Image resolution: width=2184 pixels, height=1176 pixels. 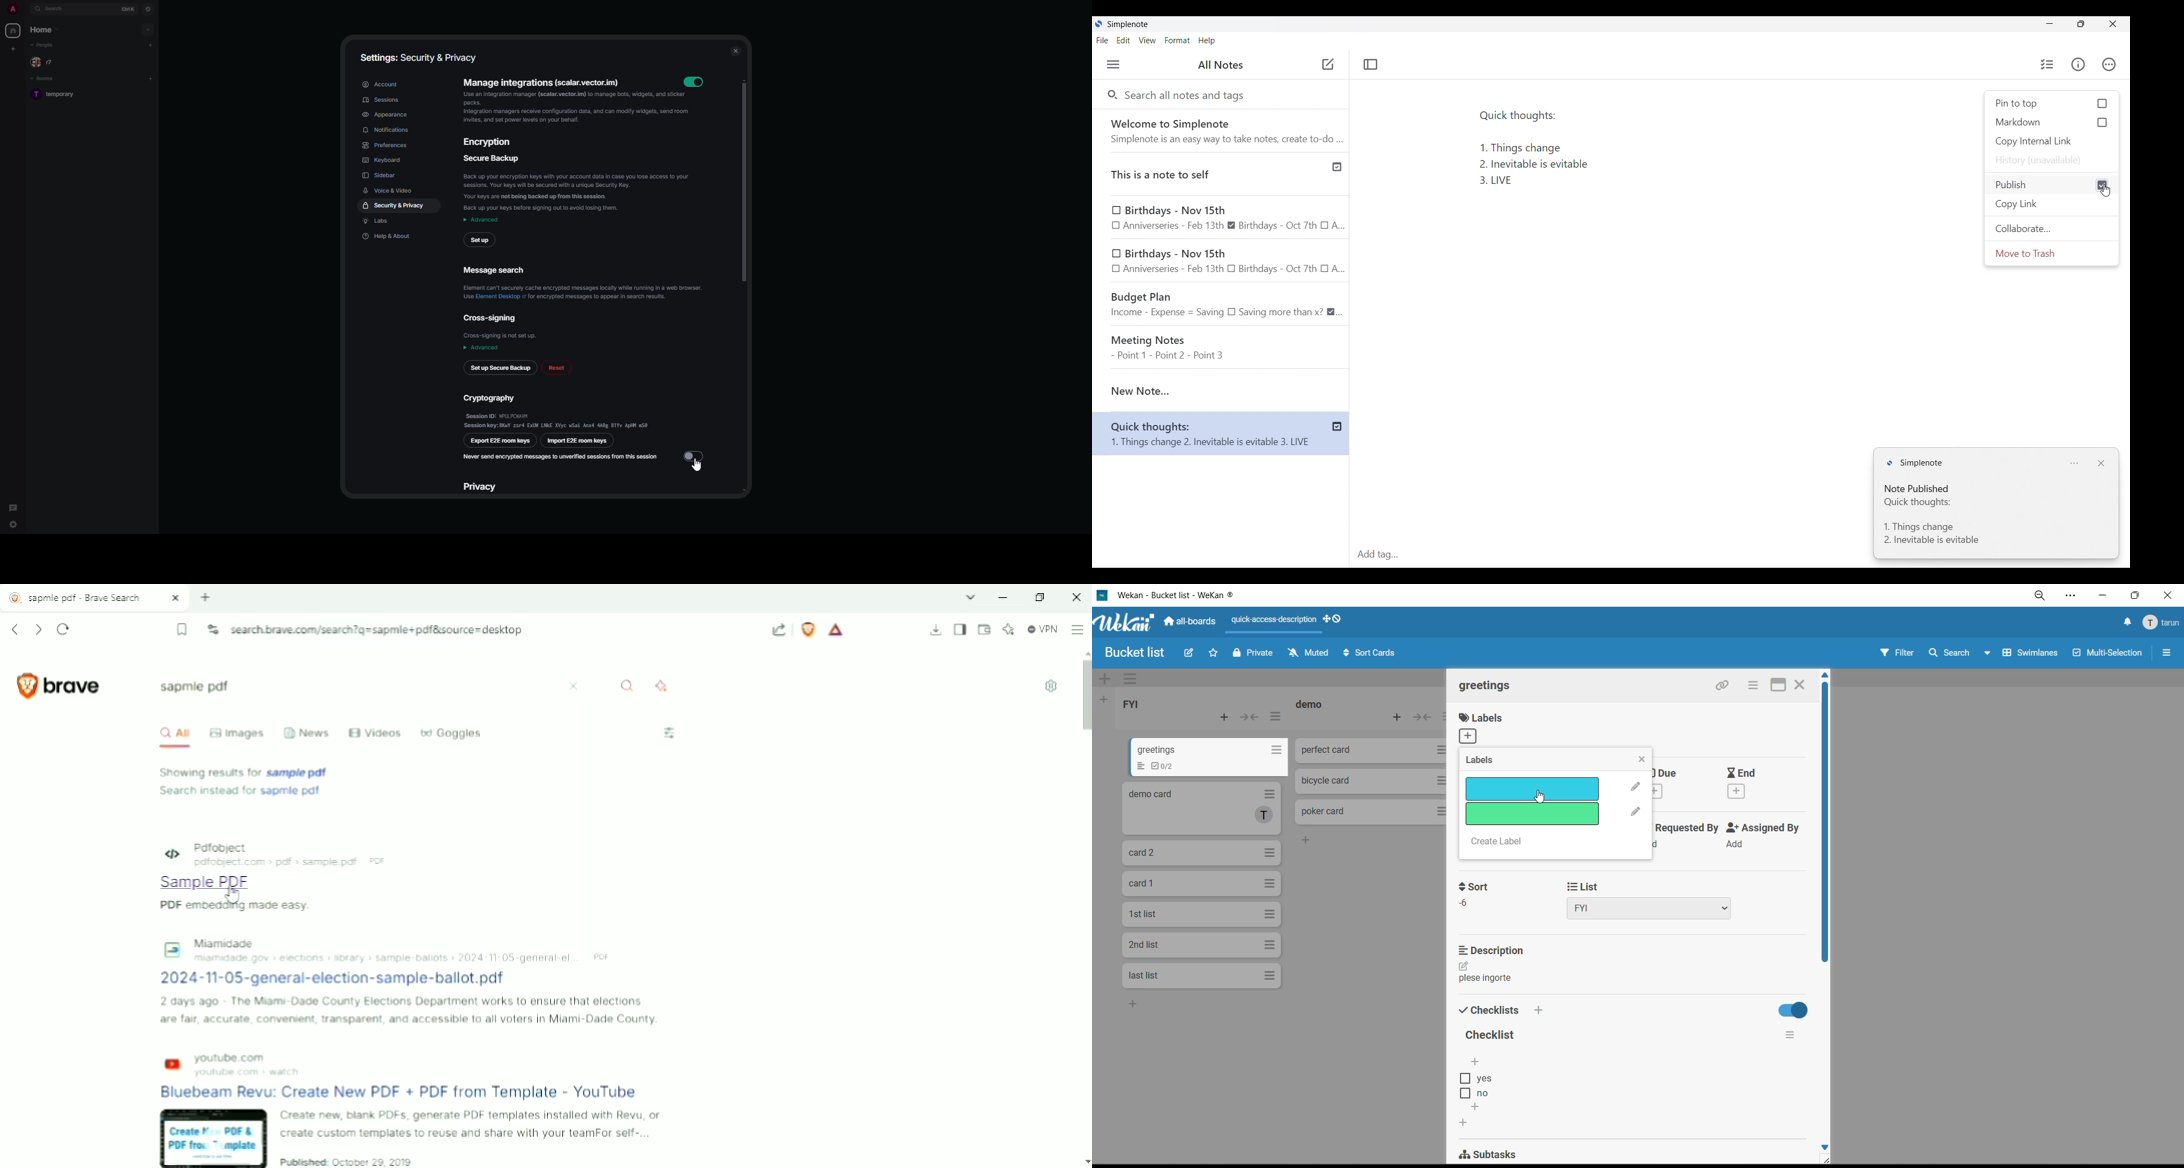 I want to click on Software logo, so click(x=1099, y=24).